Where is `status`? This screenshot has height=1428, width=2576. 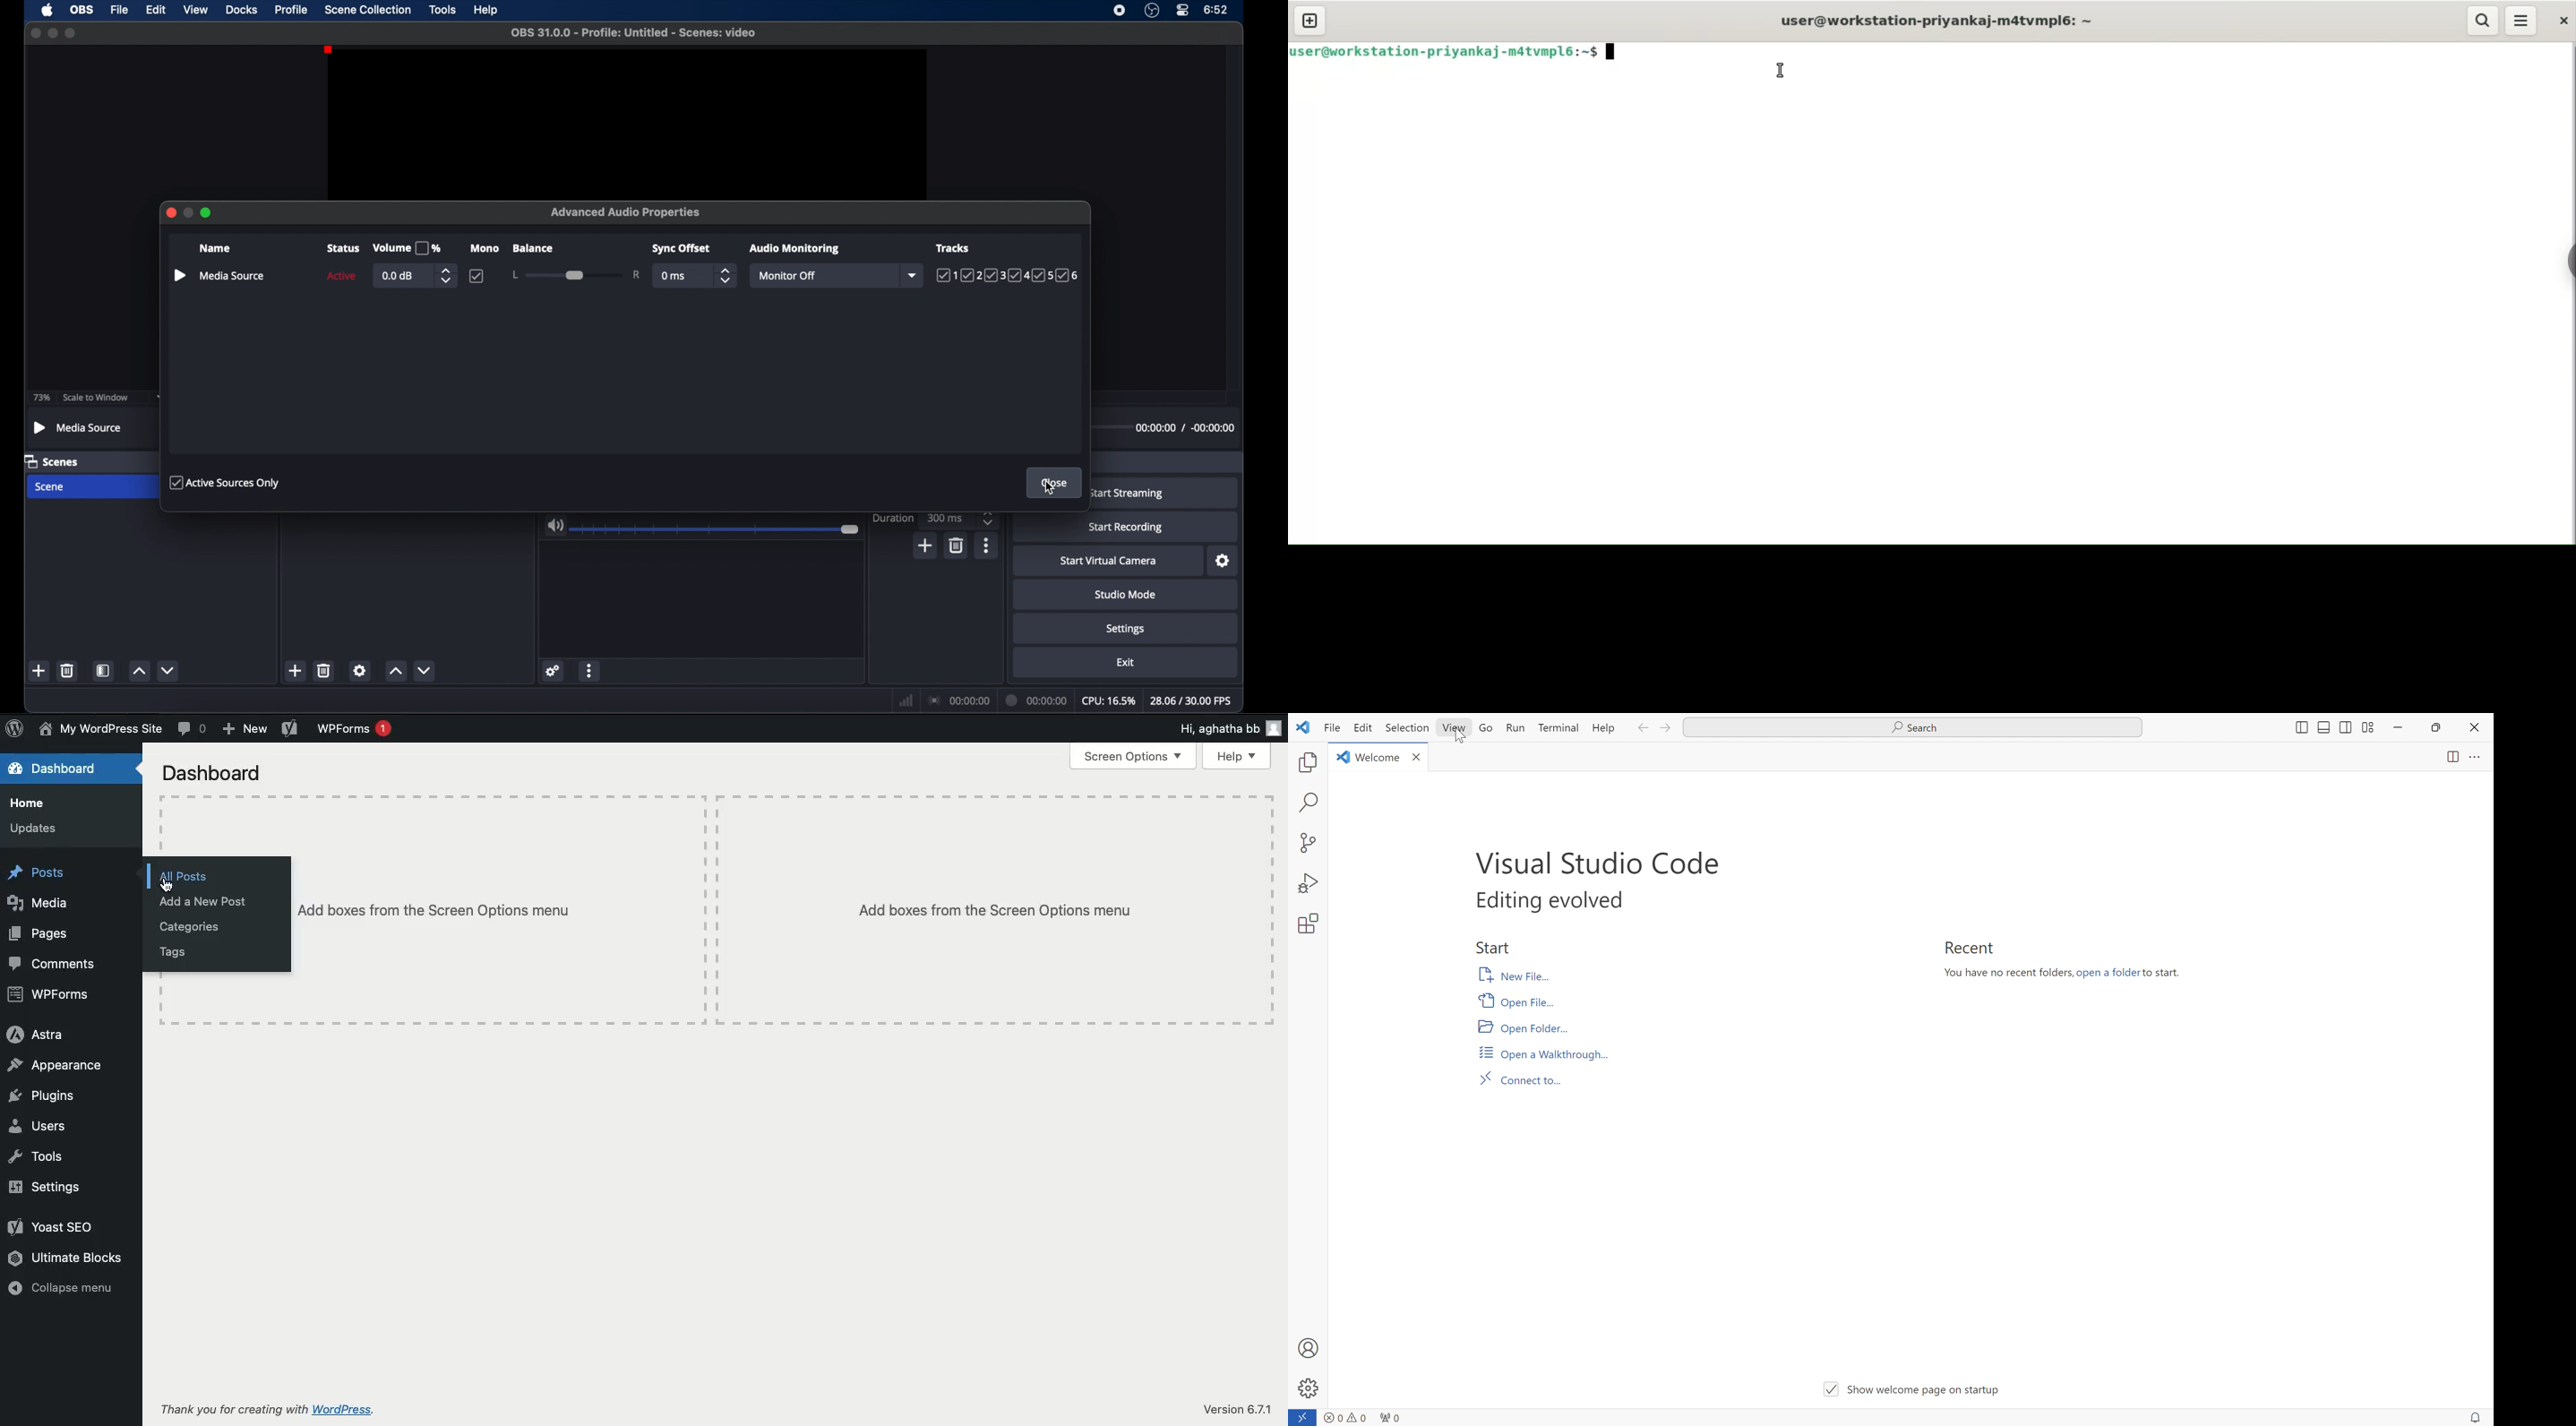
status is located at coordinates (342, 249).